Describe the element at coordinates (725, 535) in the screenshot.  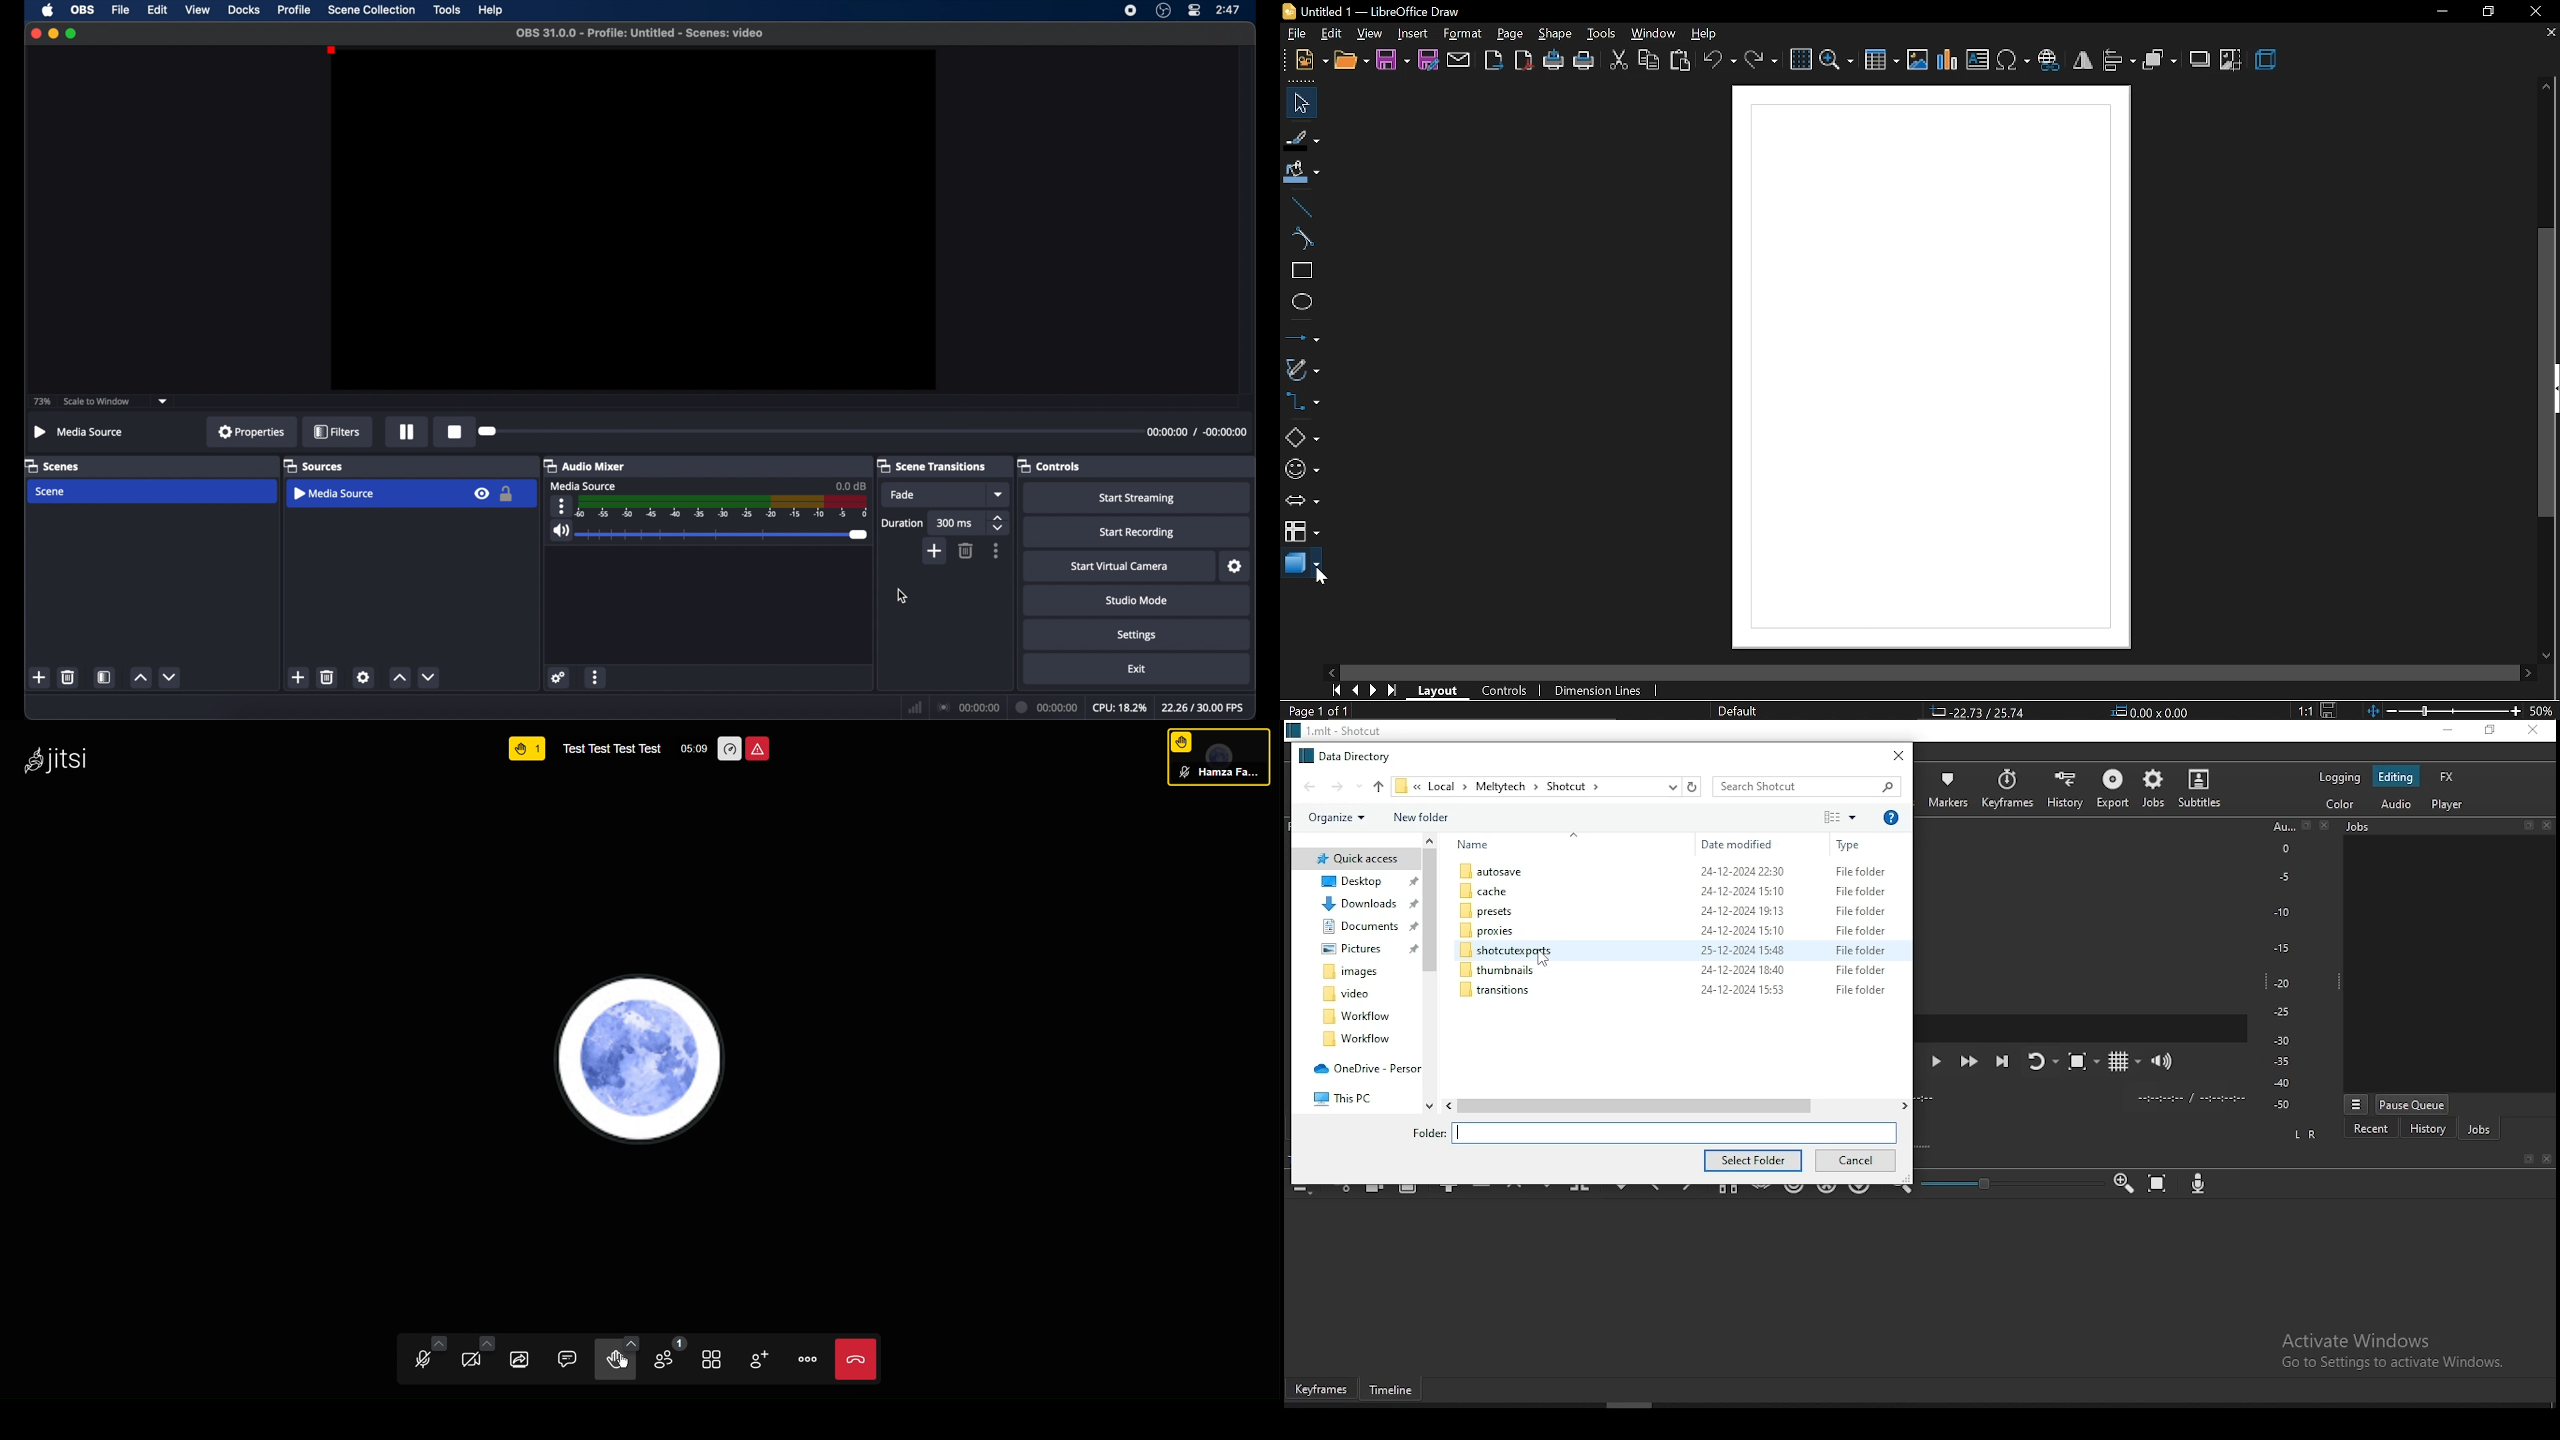
I see `slider` at that location.